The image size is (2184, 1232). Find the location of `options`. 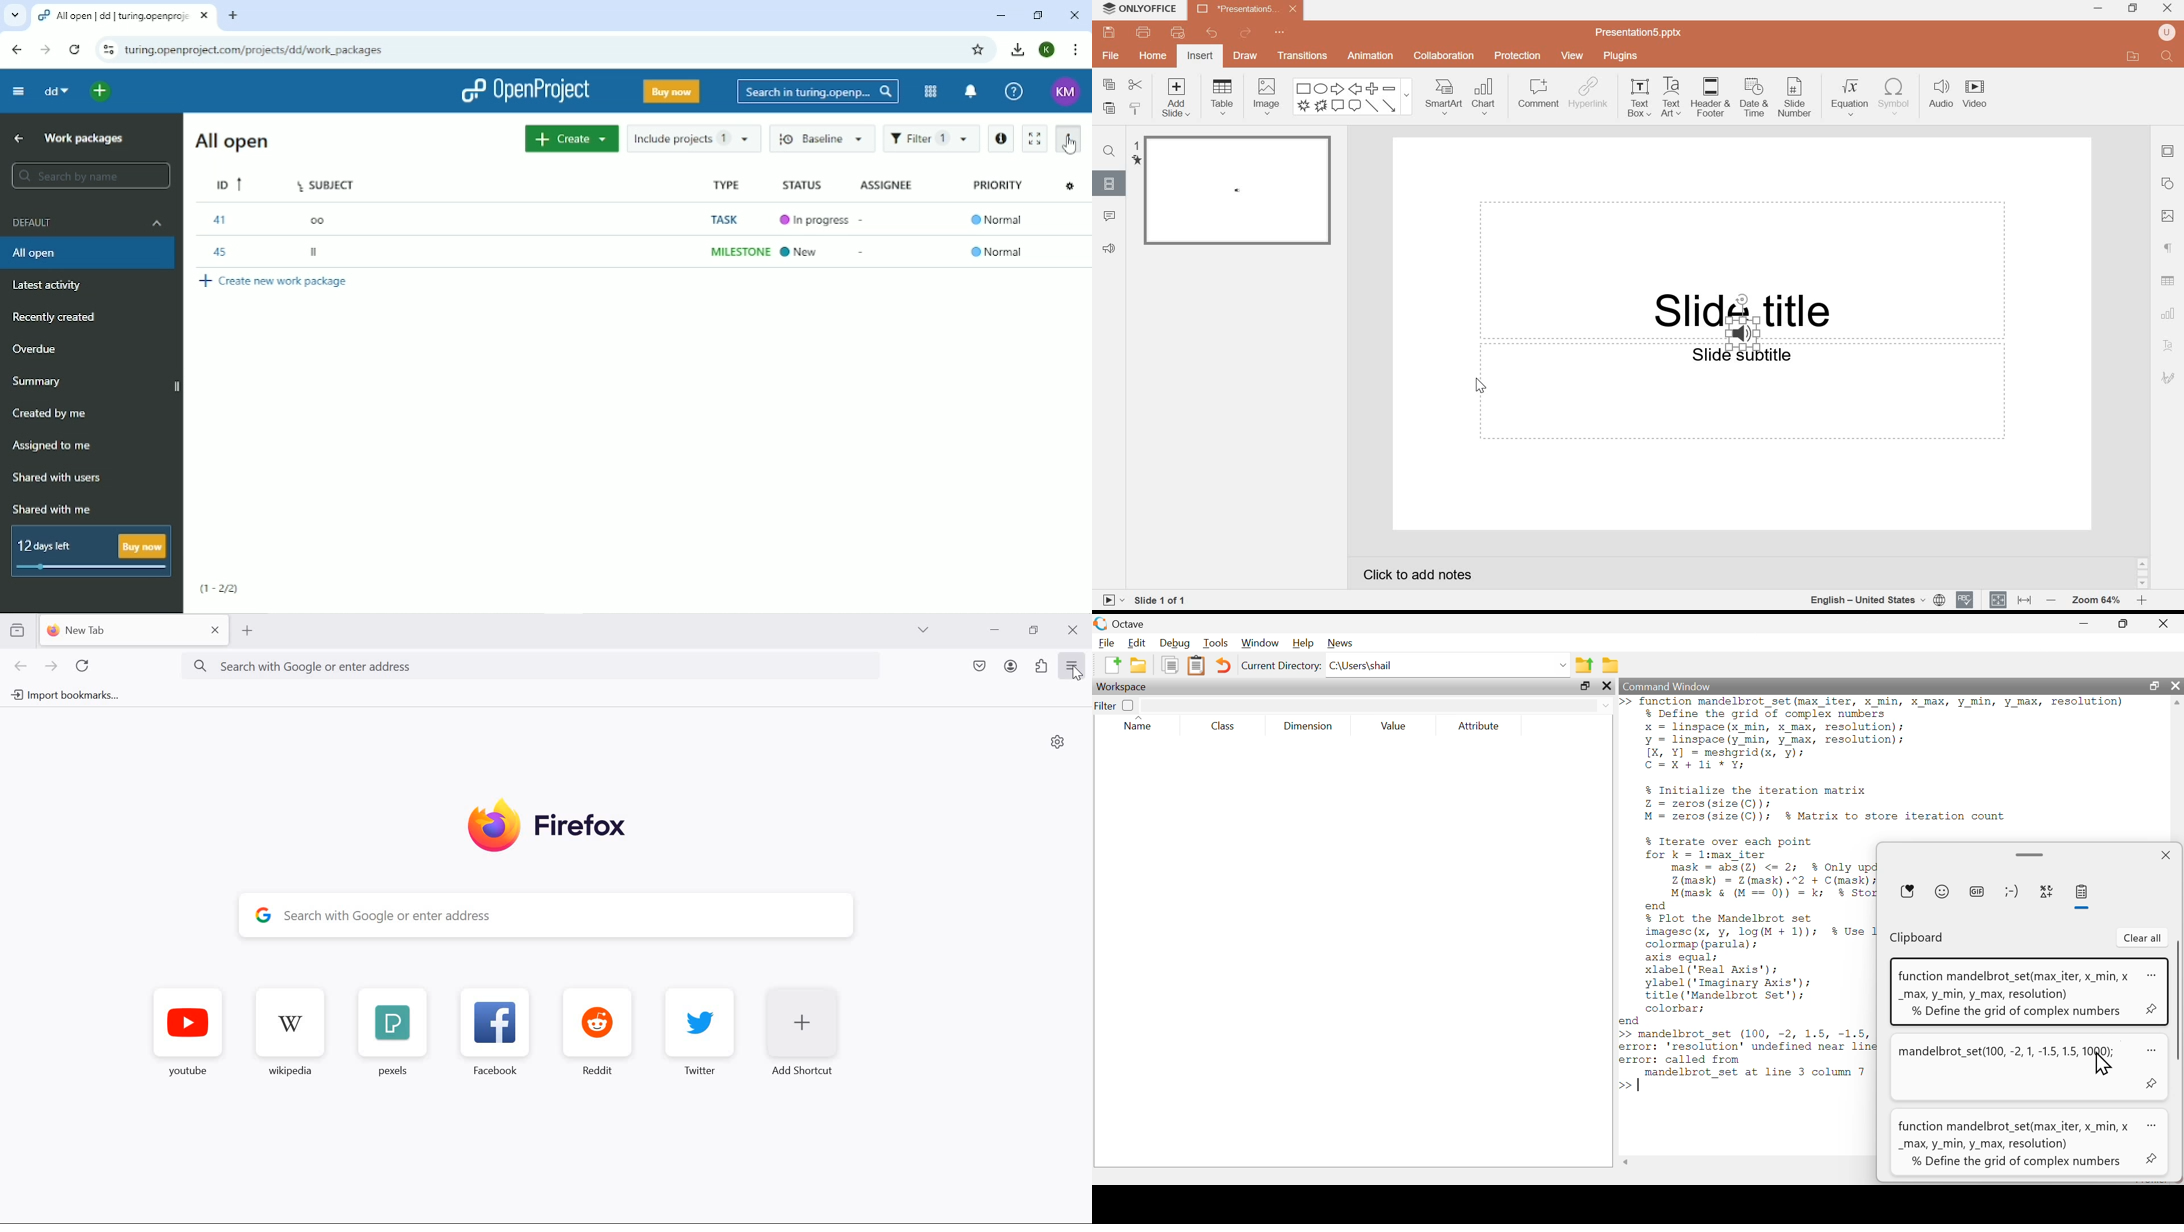

options is located at coordinates (2150, 1124).